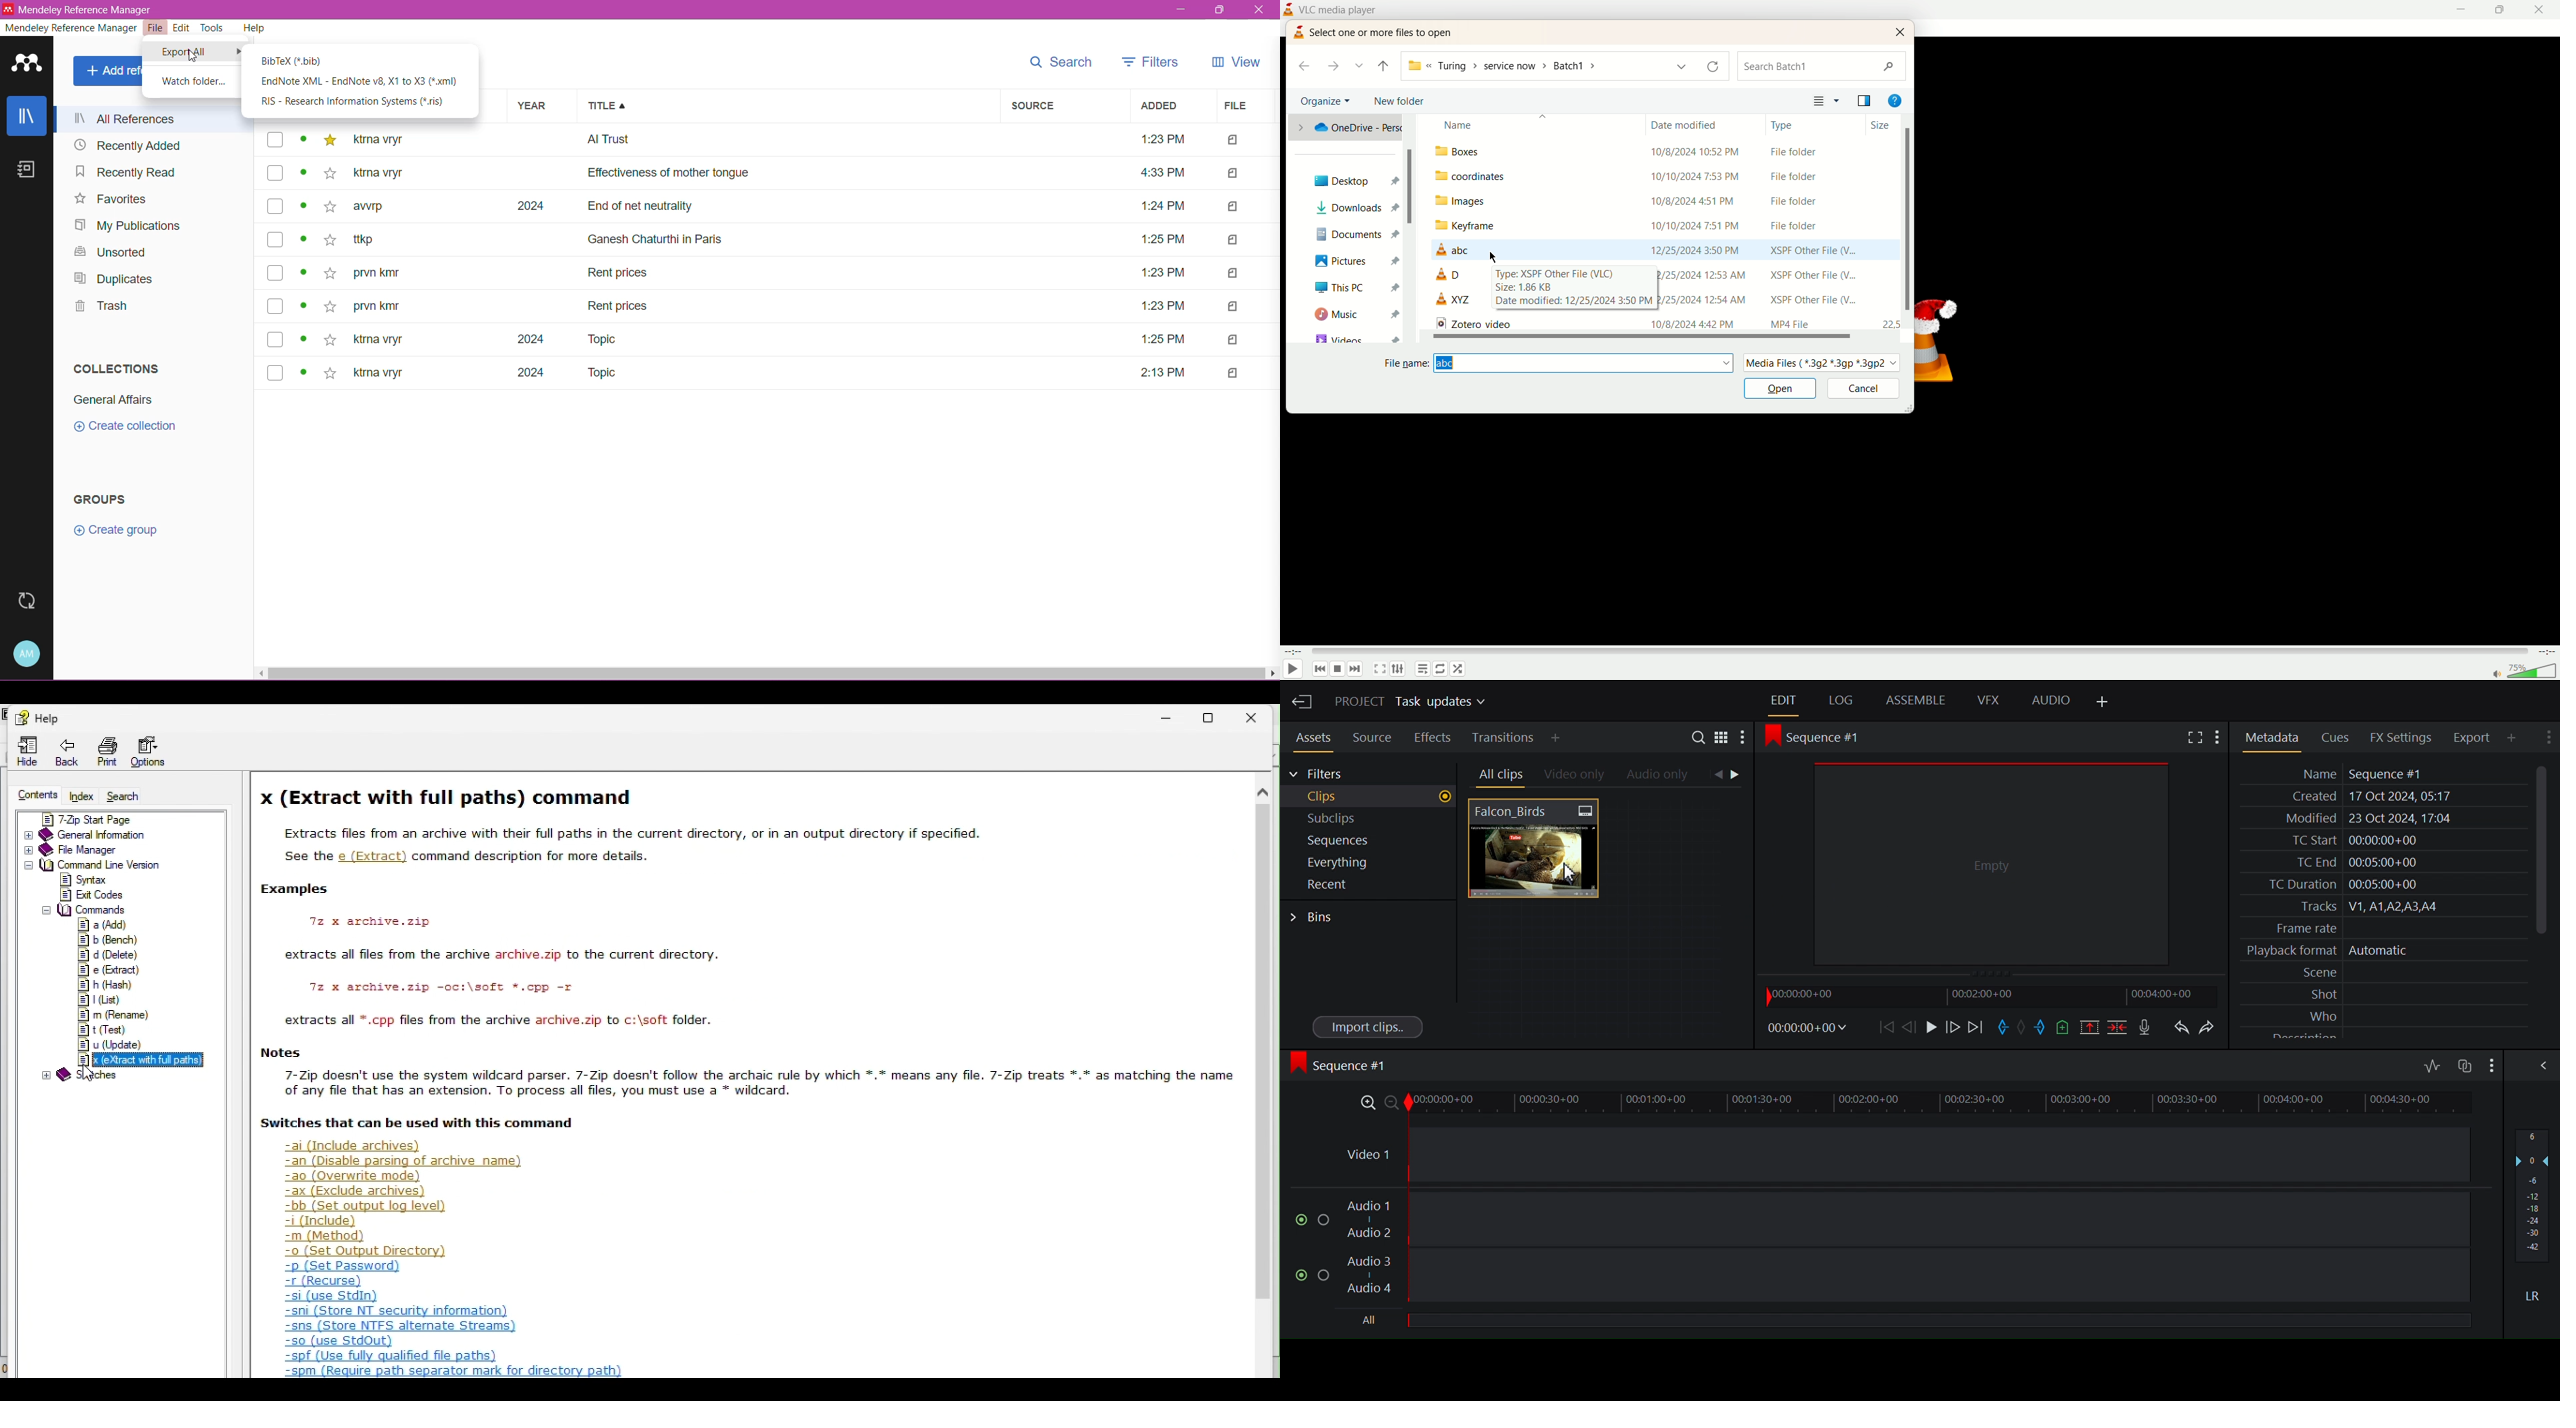 Image resolution: width=2576 pixels, height=1428 pixels. I want to click on prvn kmr Rent prices 1:23 PM, so click(771, 273).